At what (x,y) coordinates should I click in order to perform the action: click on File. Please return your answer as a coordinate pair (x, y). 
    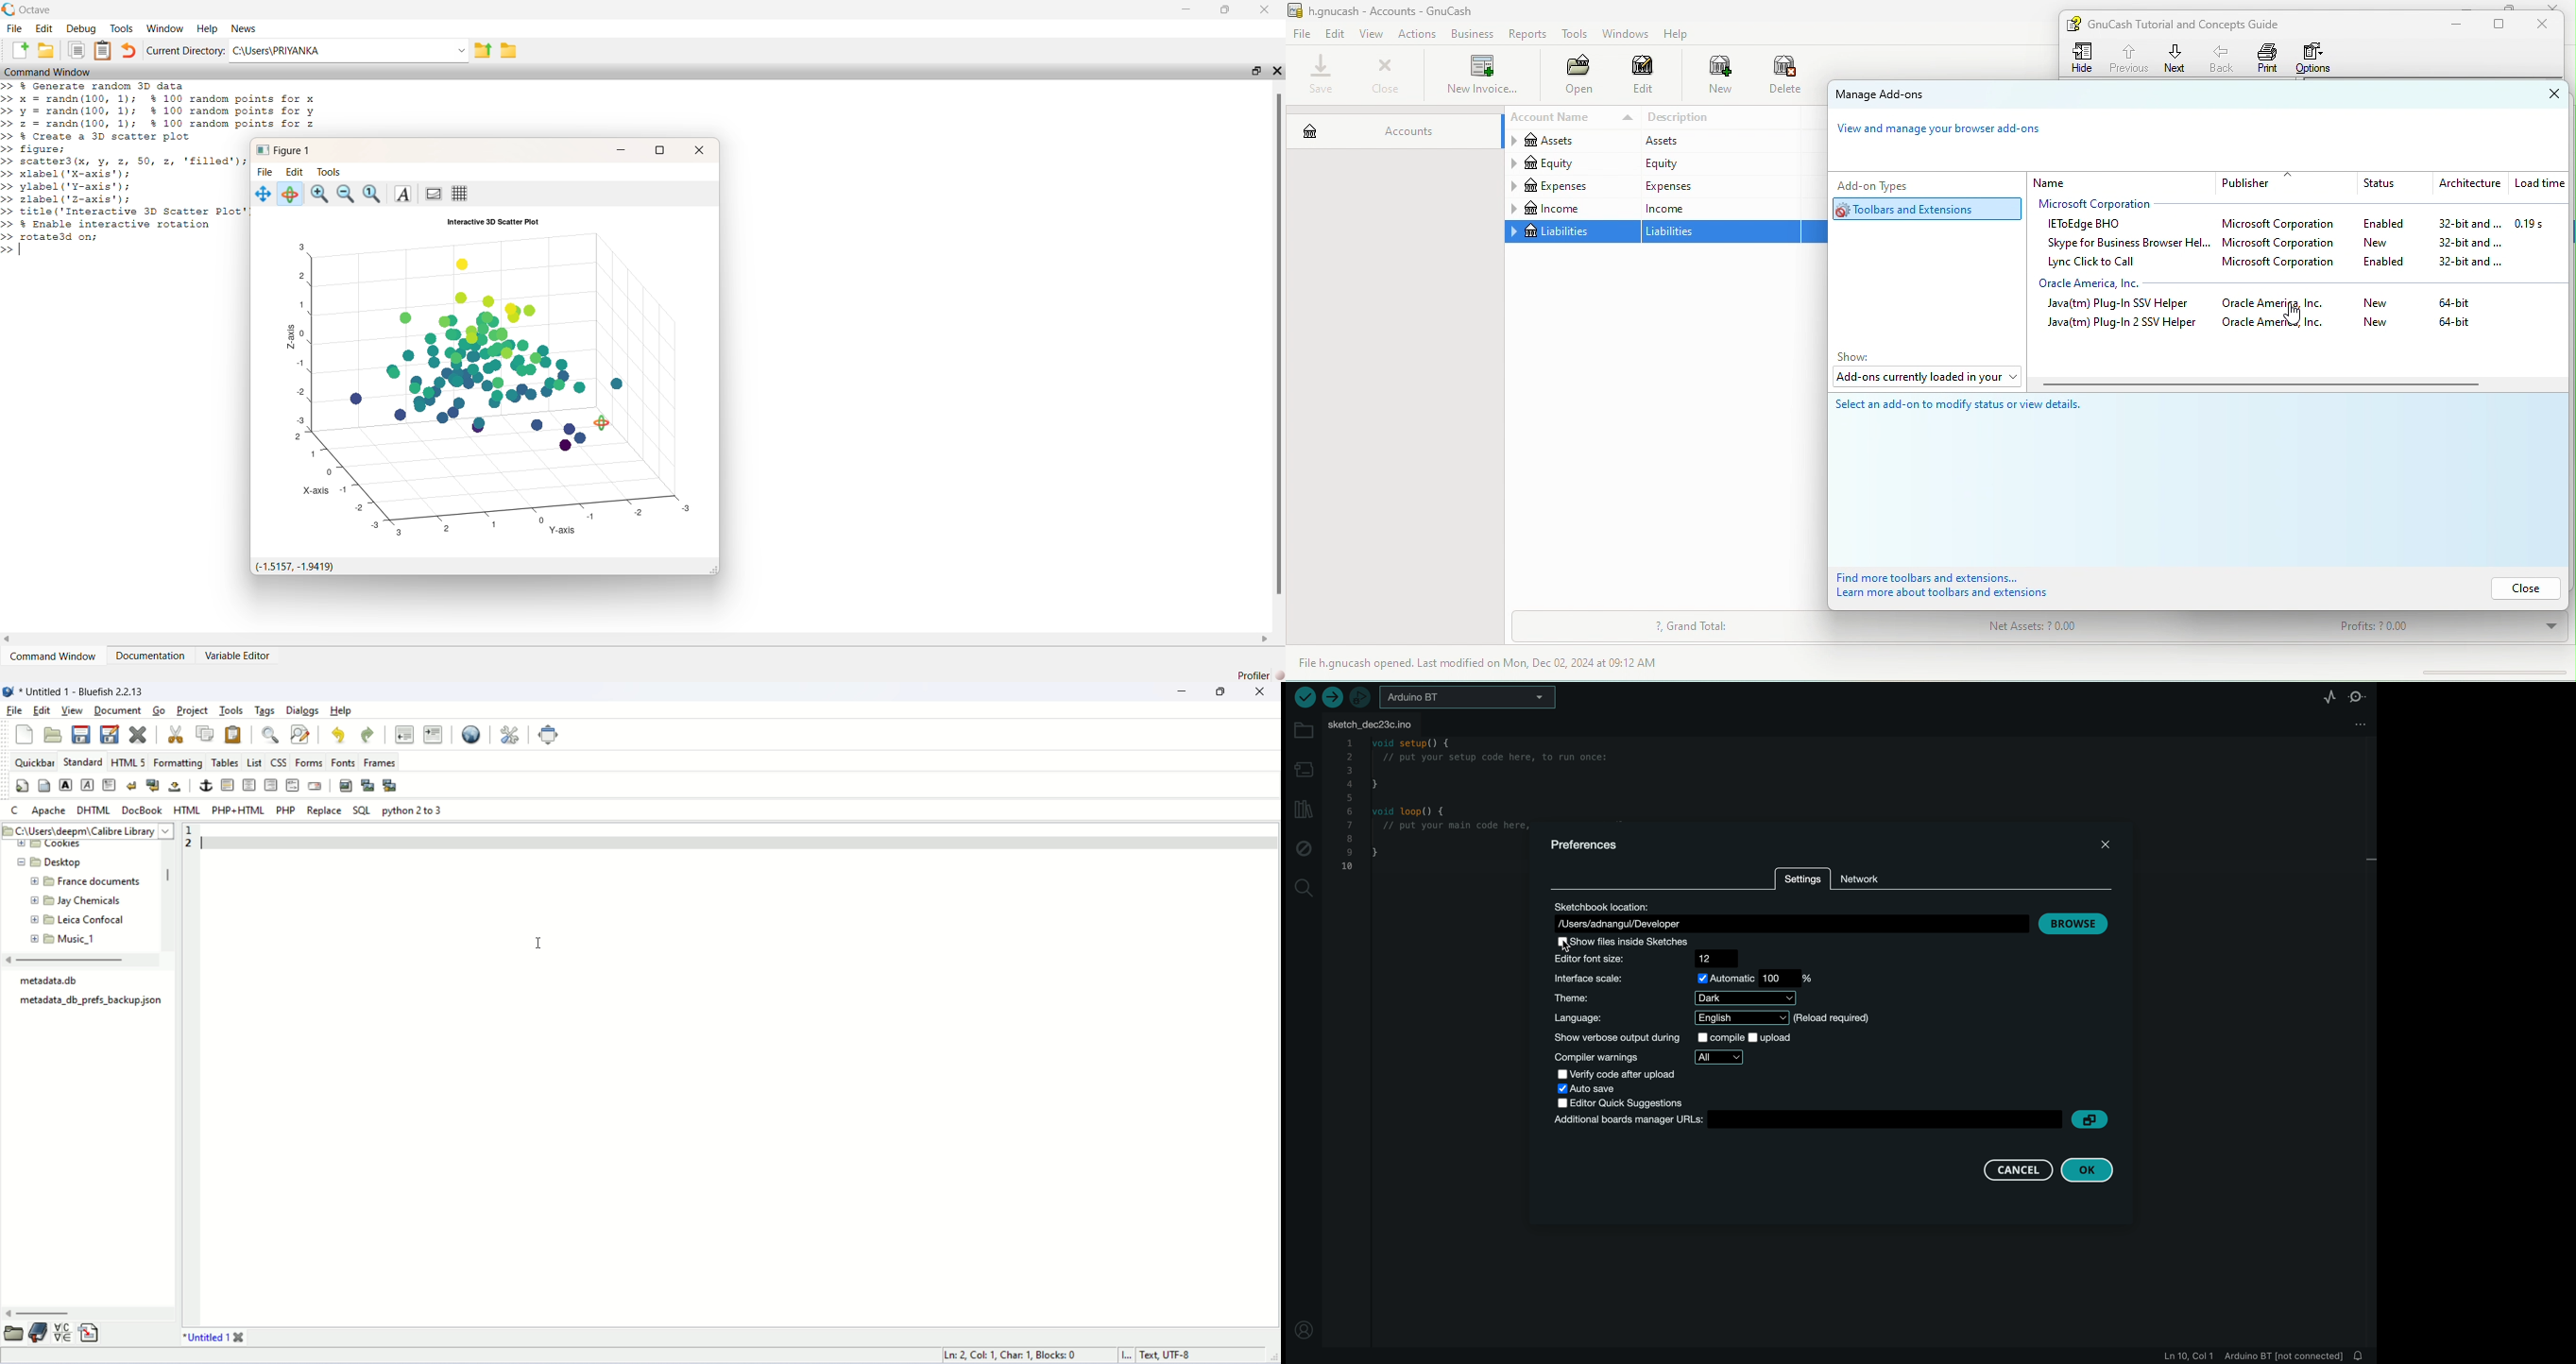
    Looking at the image, I should click on (265, 172).